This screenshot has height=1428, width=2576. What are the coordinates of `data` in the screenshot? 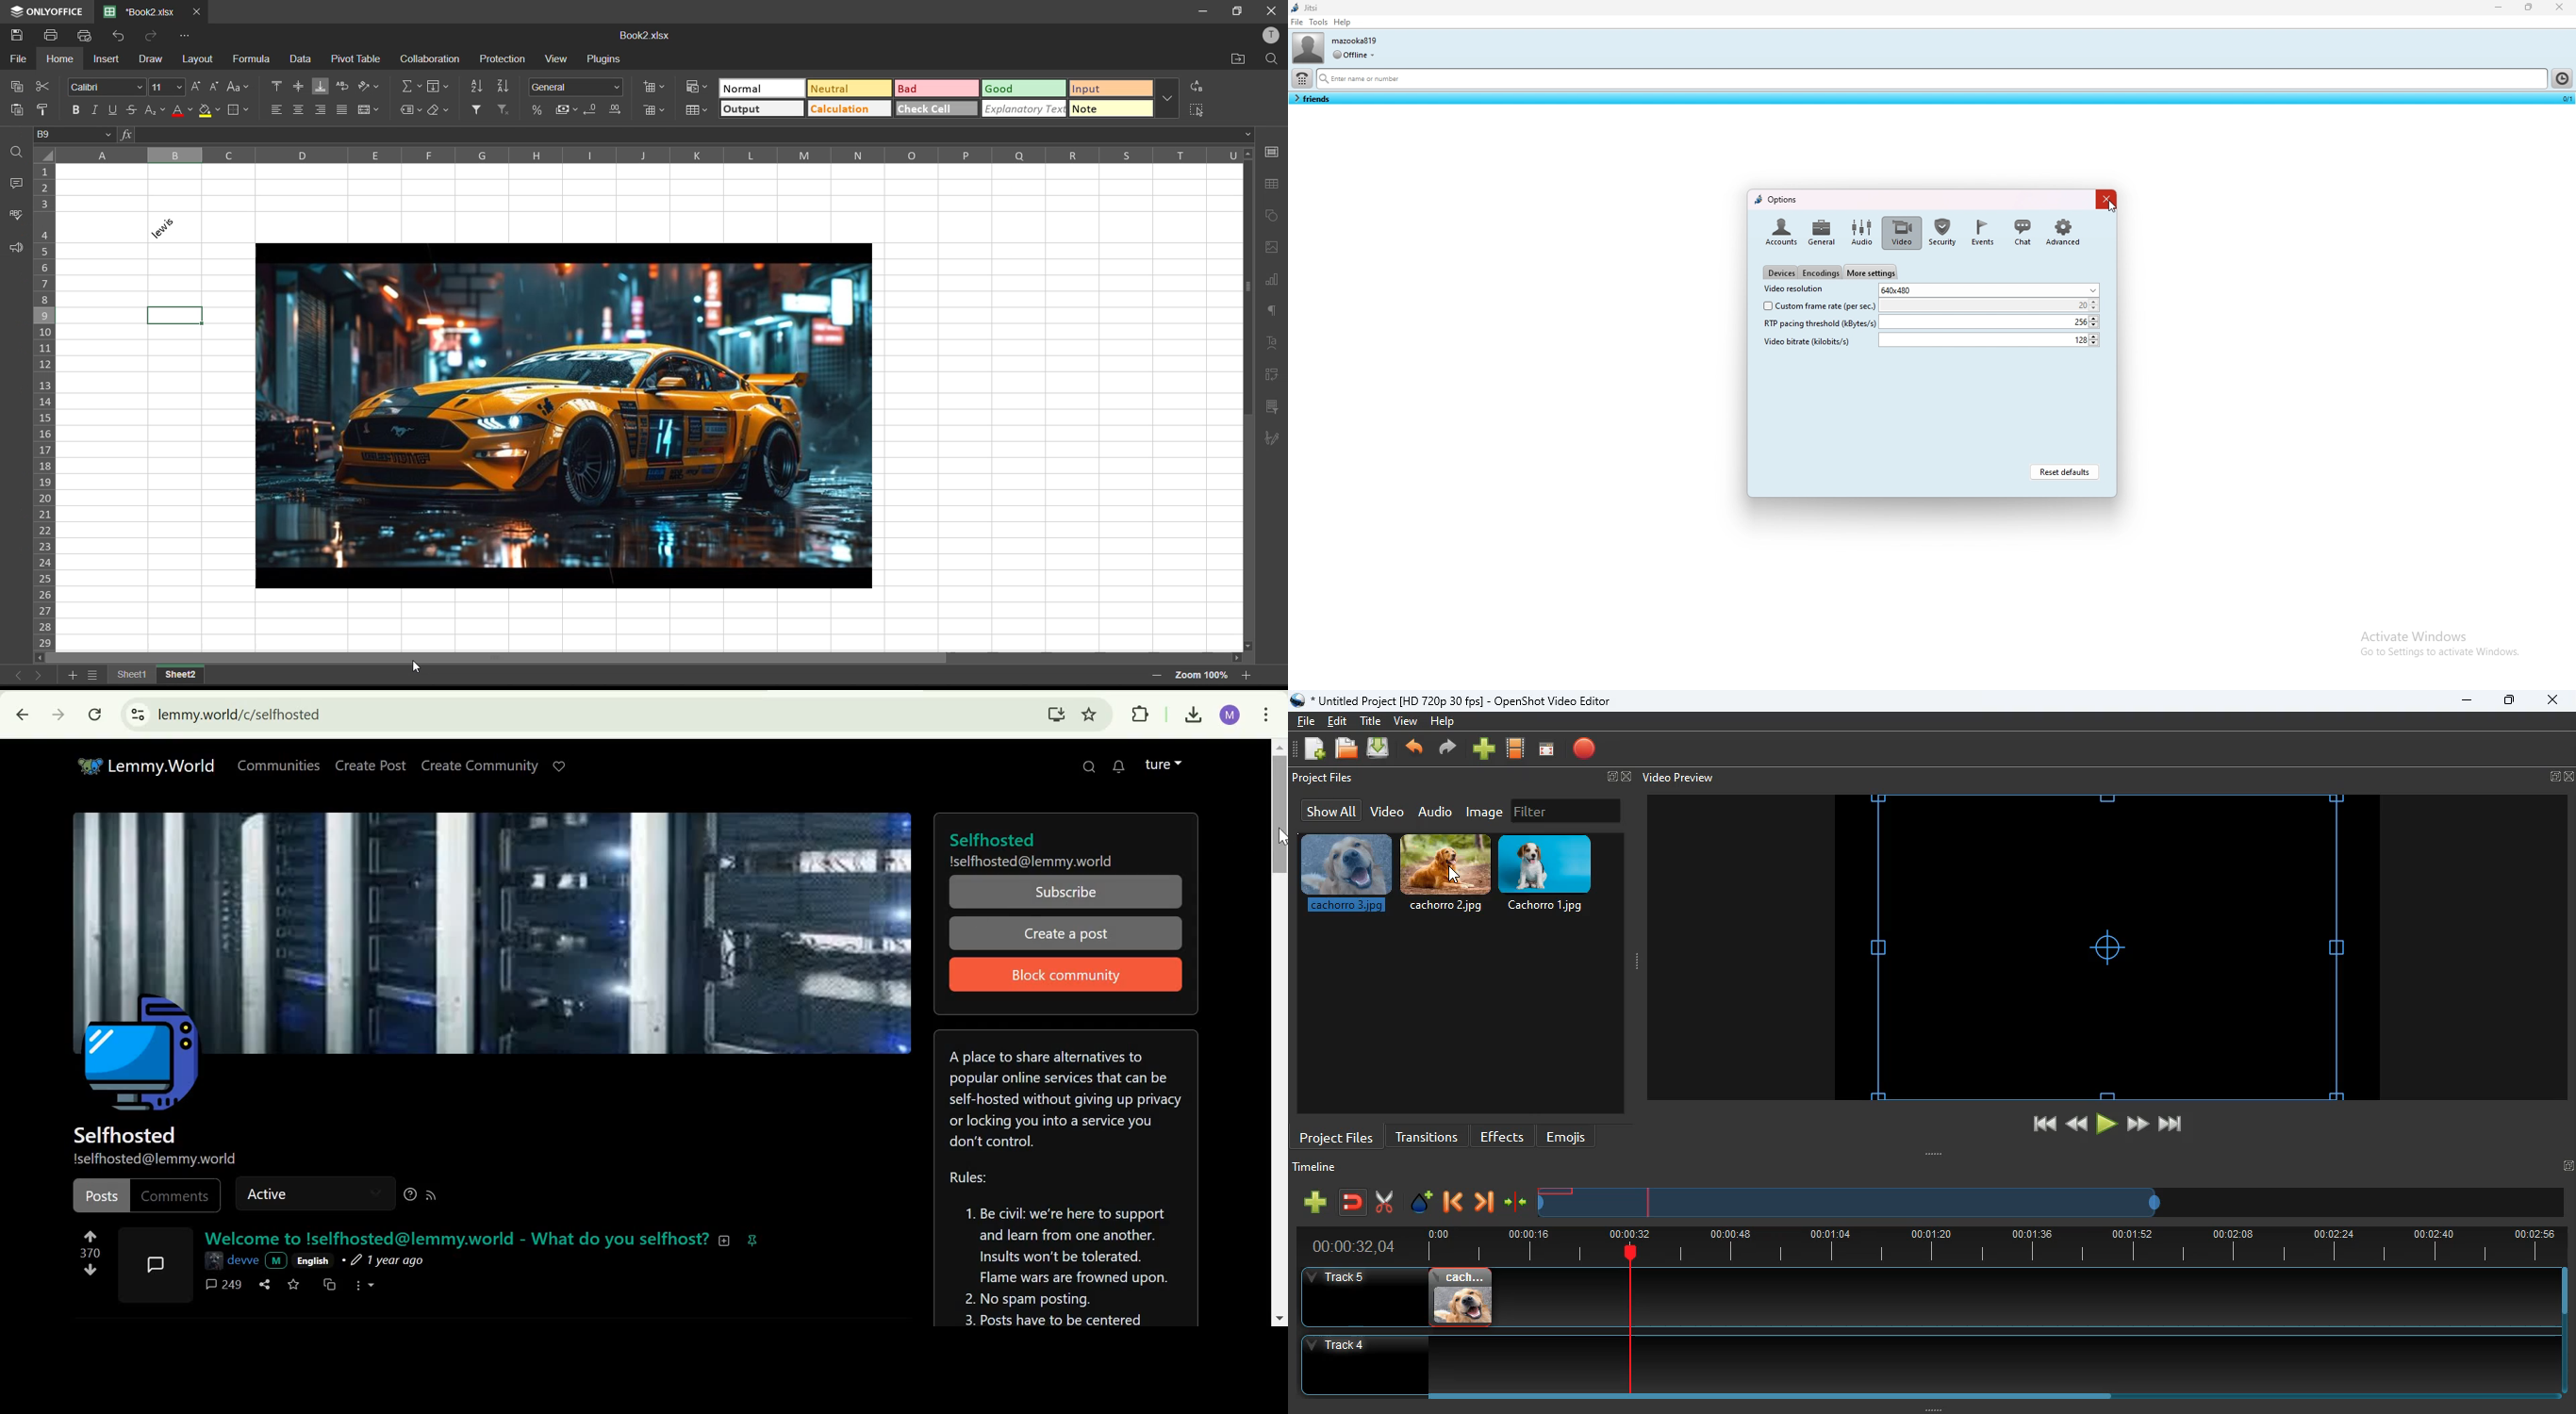 It's located at (301, 61).